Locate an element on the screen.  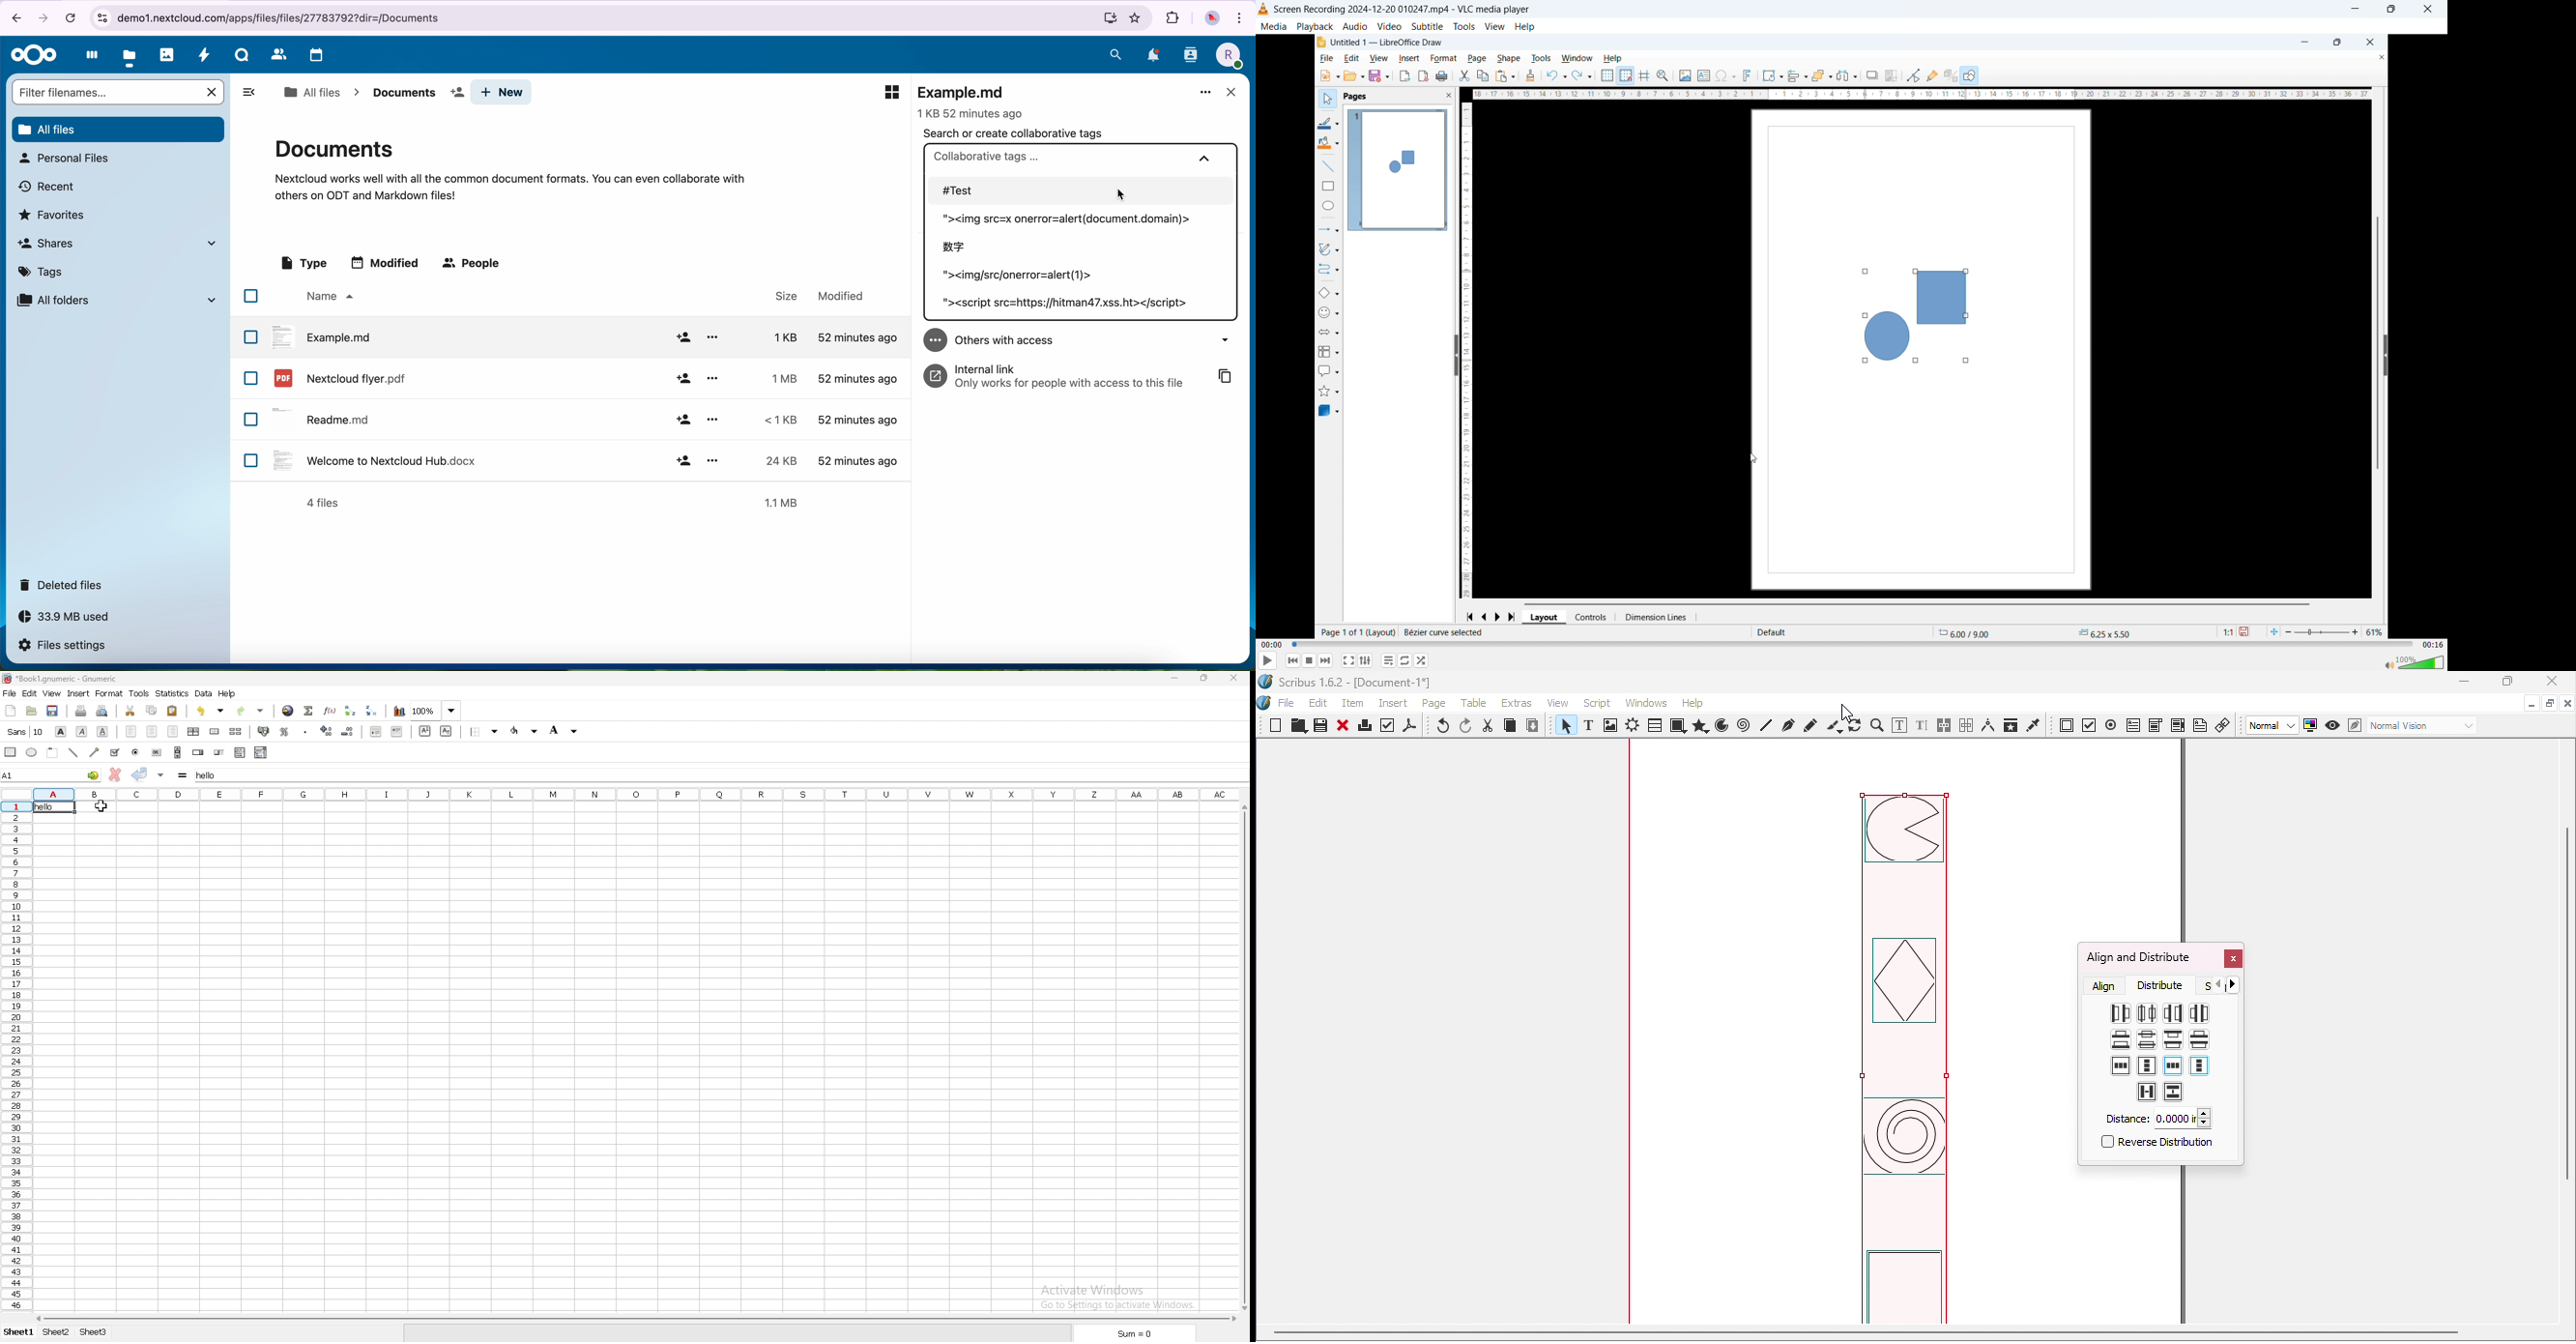
deleted files is located at coordinates (64, 585).